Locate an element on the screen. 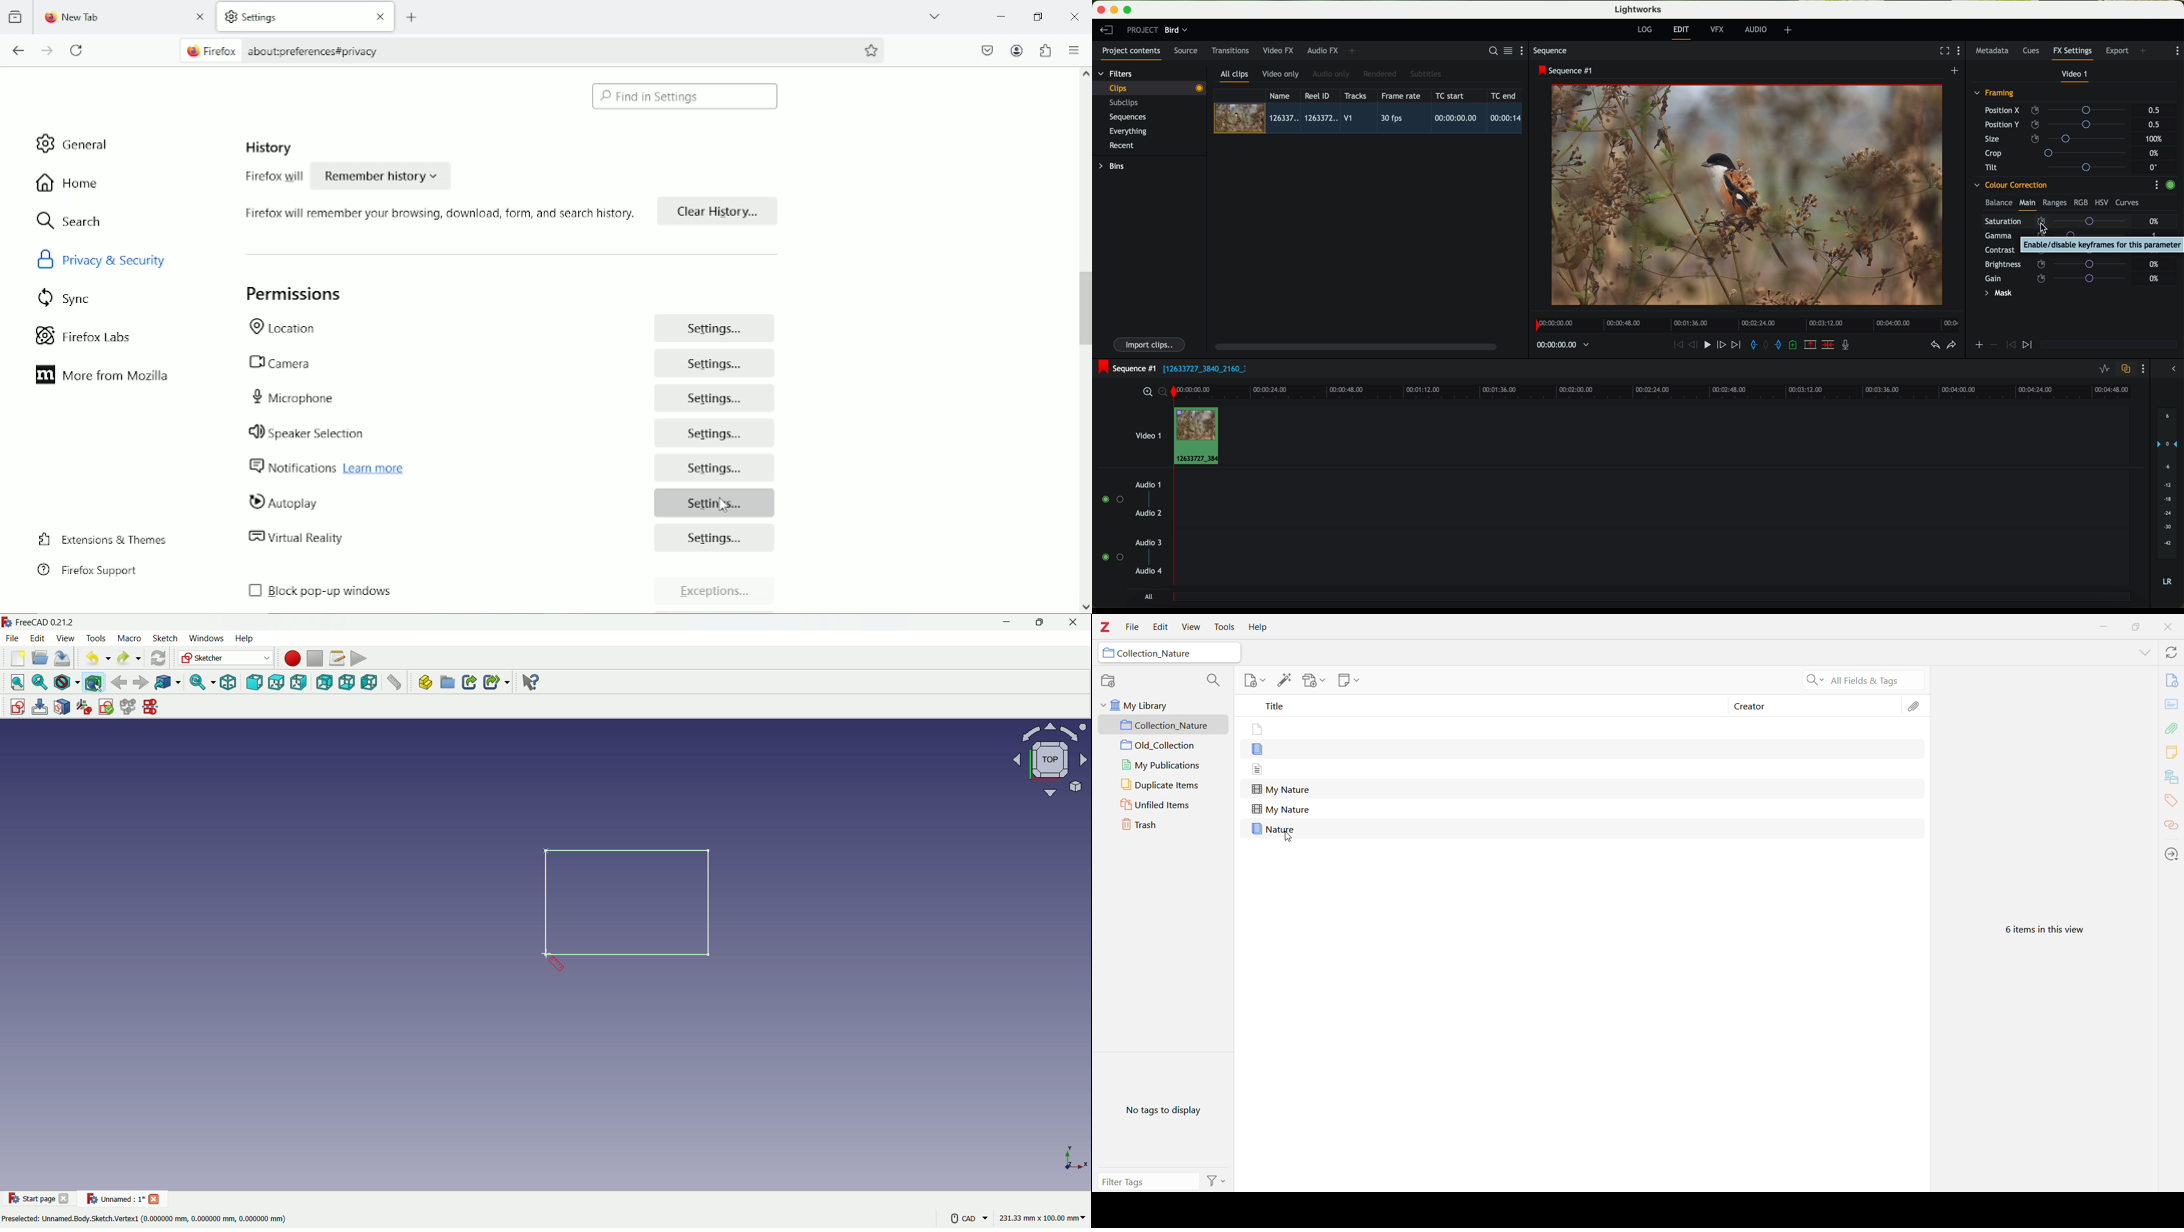  firefox logo is located at coordinates (48, 19).